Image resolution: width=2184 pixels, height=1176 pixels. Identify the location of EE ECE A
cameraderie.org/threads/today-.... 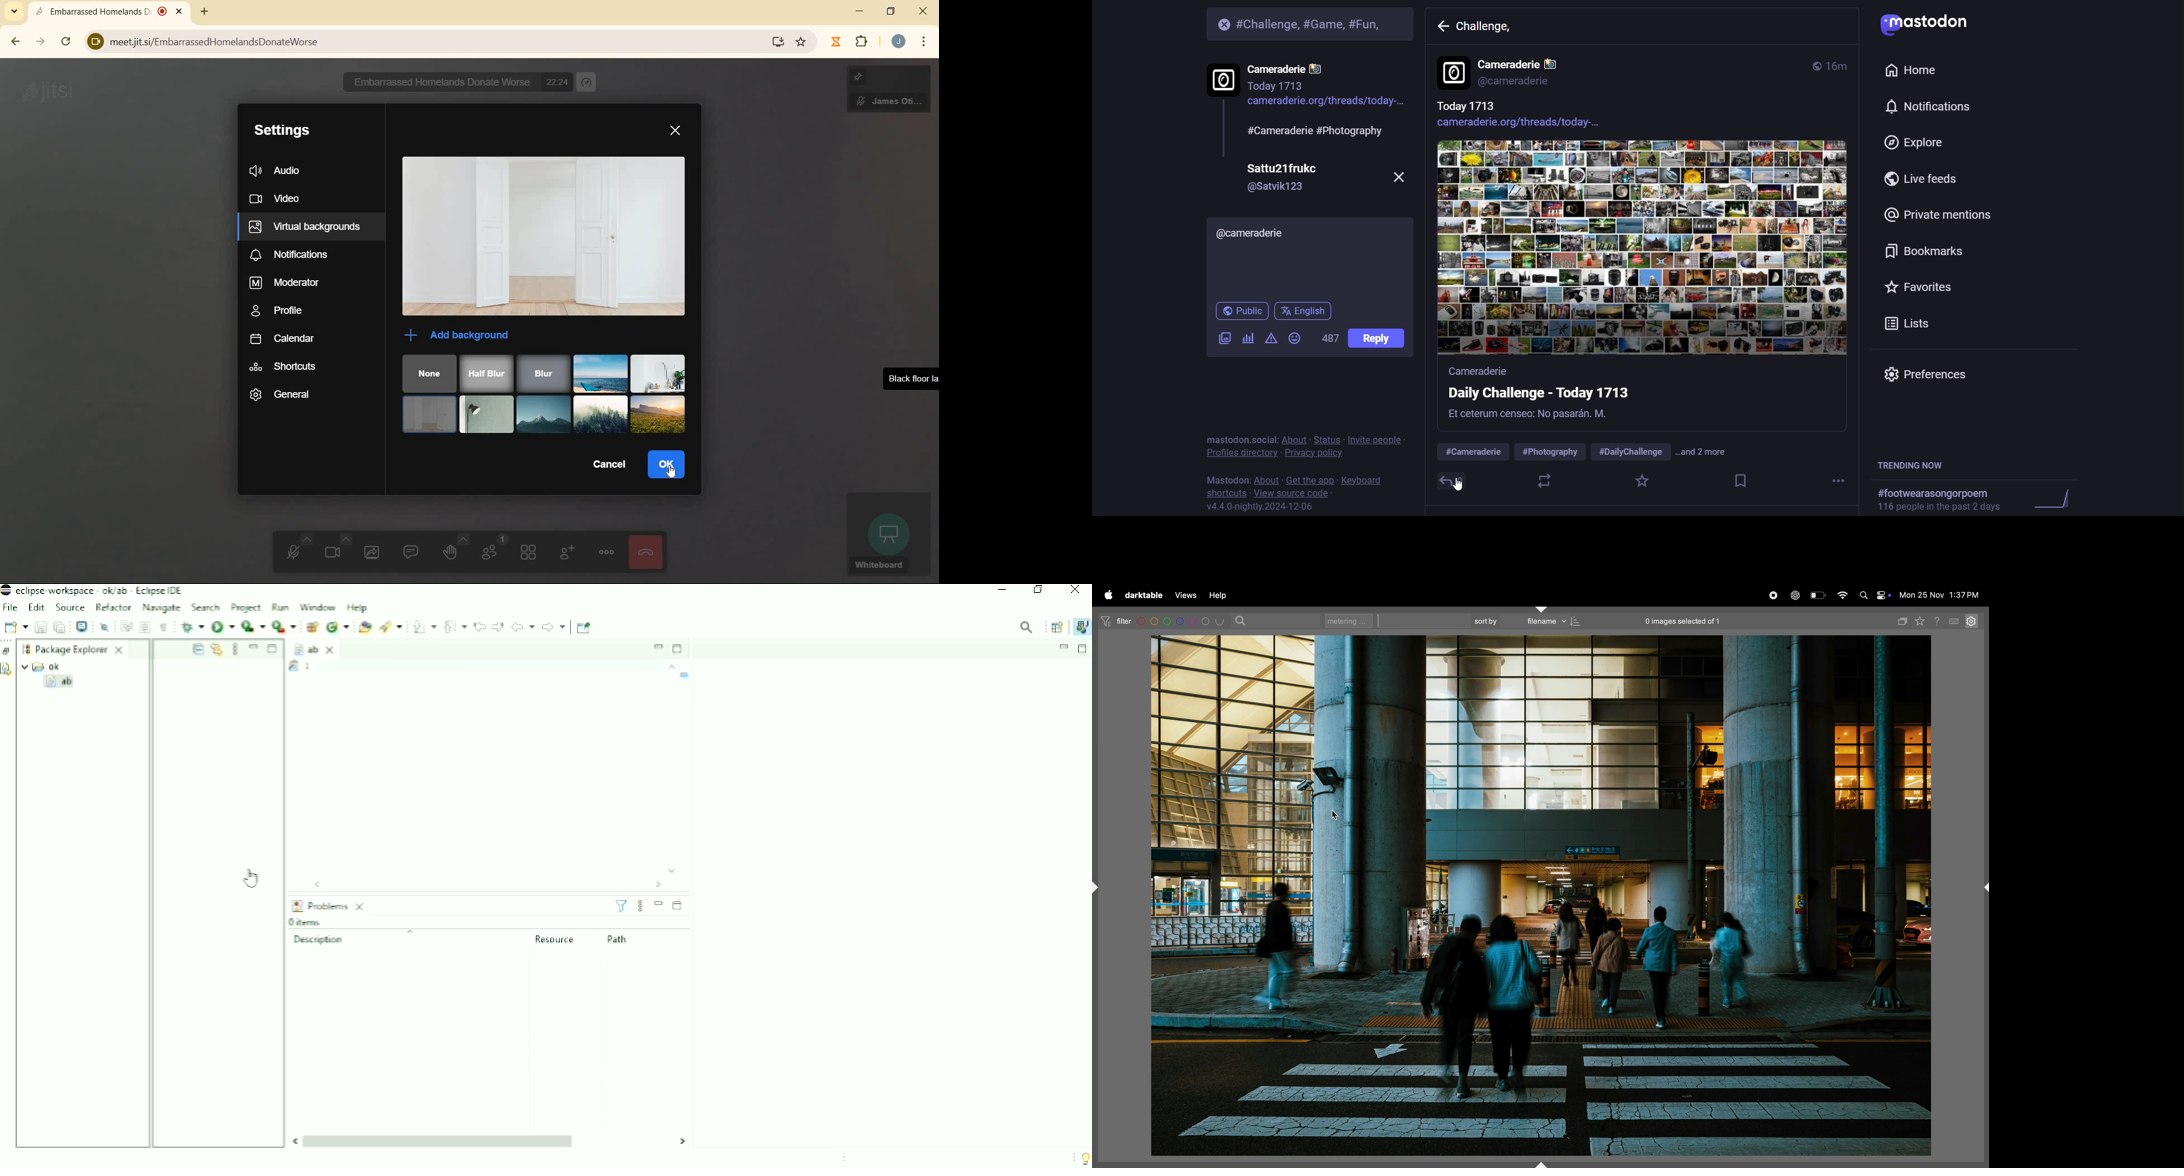
(1328, 107).